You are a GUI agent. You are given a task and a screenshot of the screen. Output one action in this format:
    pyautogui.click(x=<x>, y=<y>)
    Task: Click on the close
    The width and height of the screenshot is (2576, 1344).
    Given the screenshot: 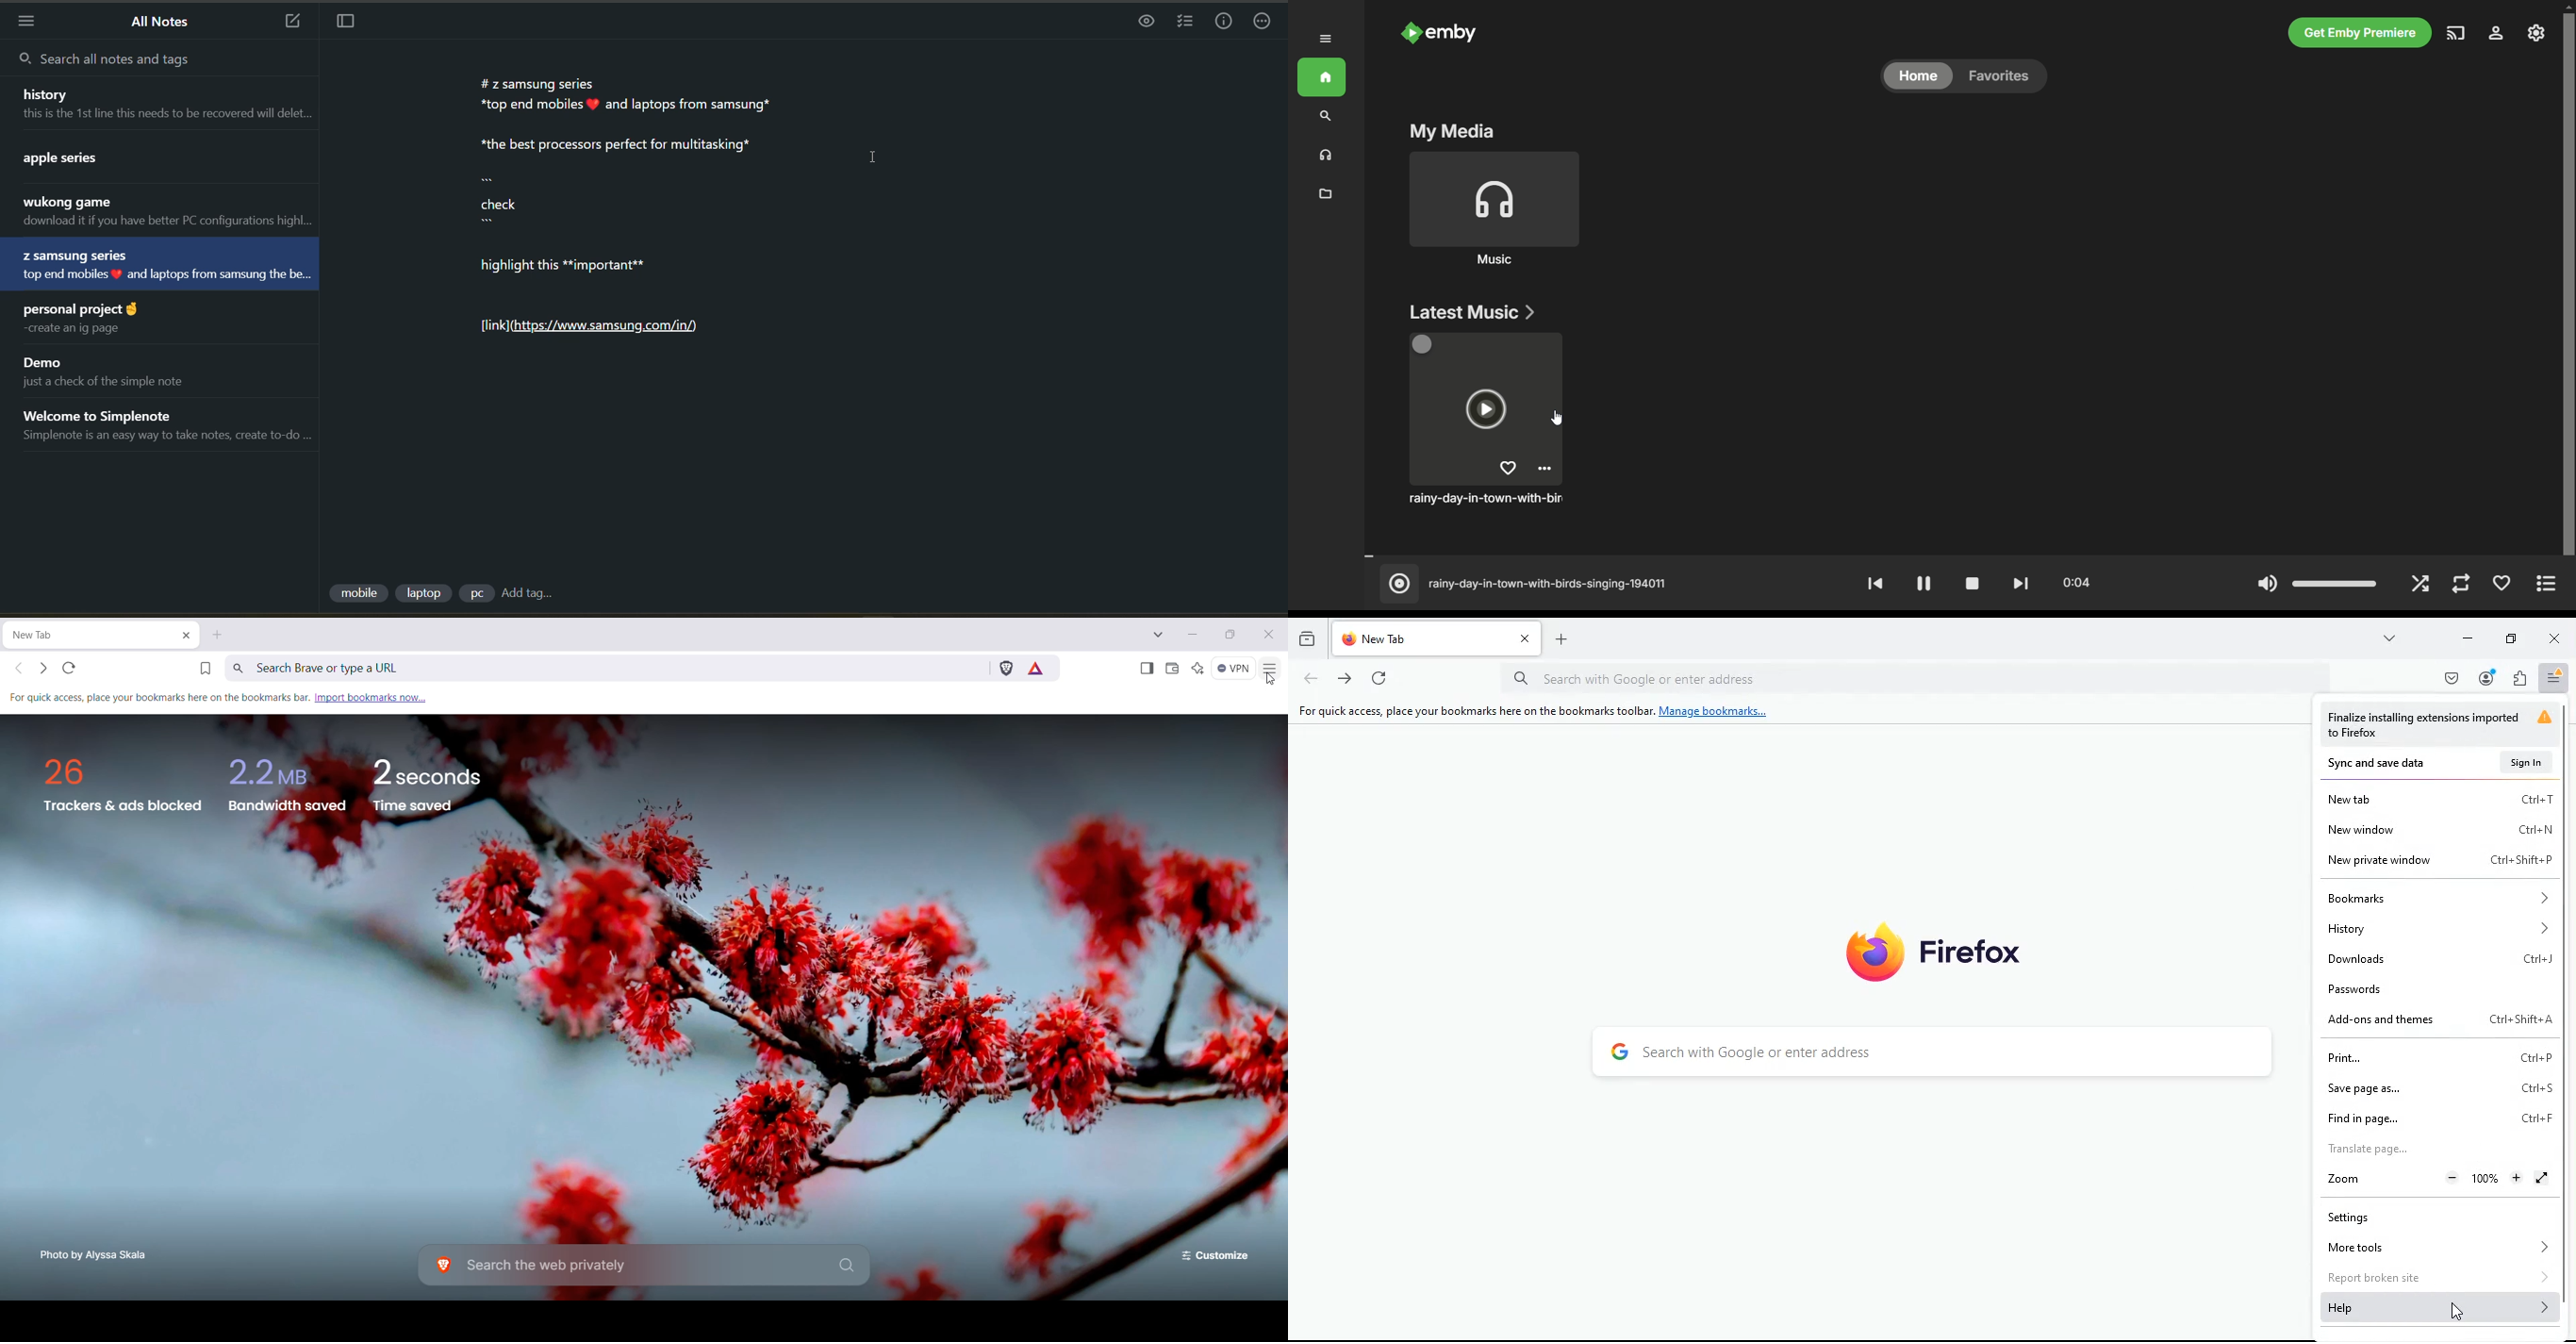 What is the action you would take?
    pyautogui.click(x=2556, y=638)
    